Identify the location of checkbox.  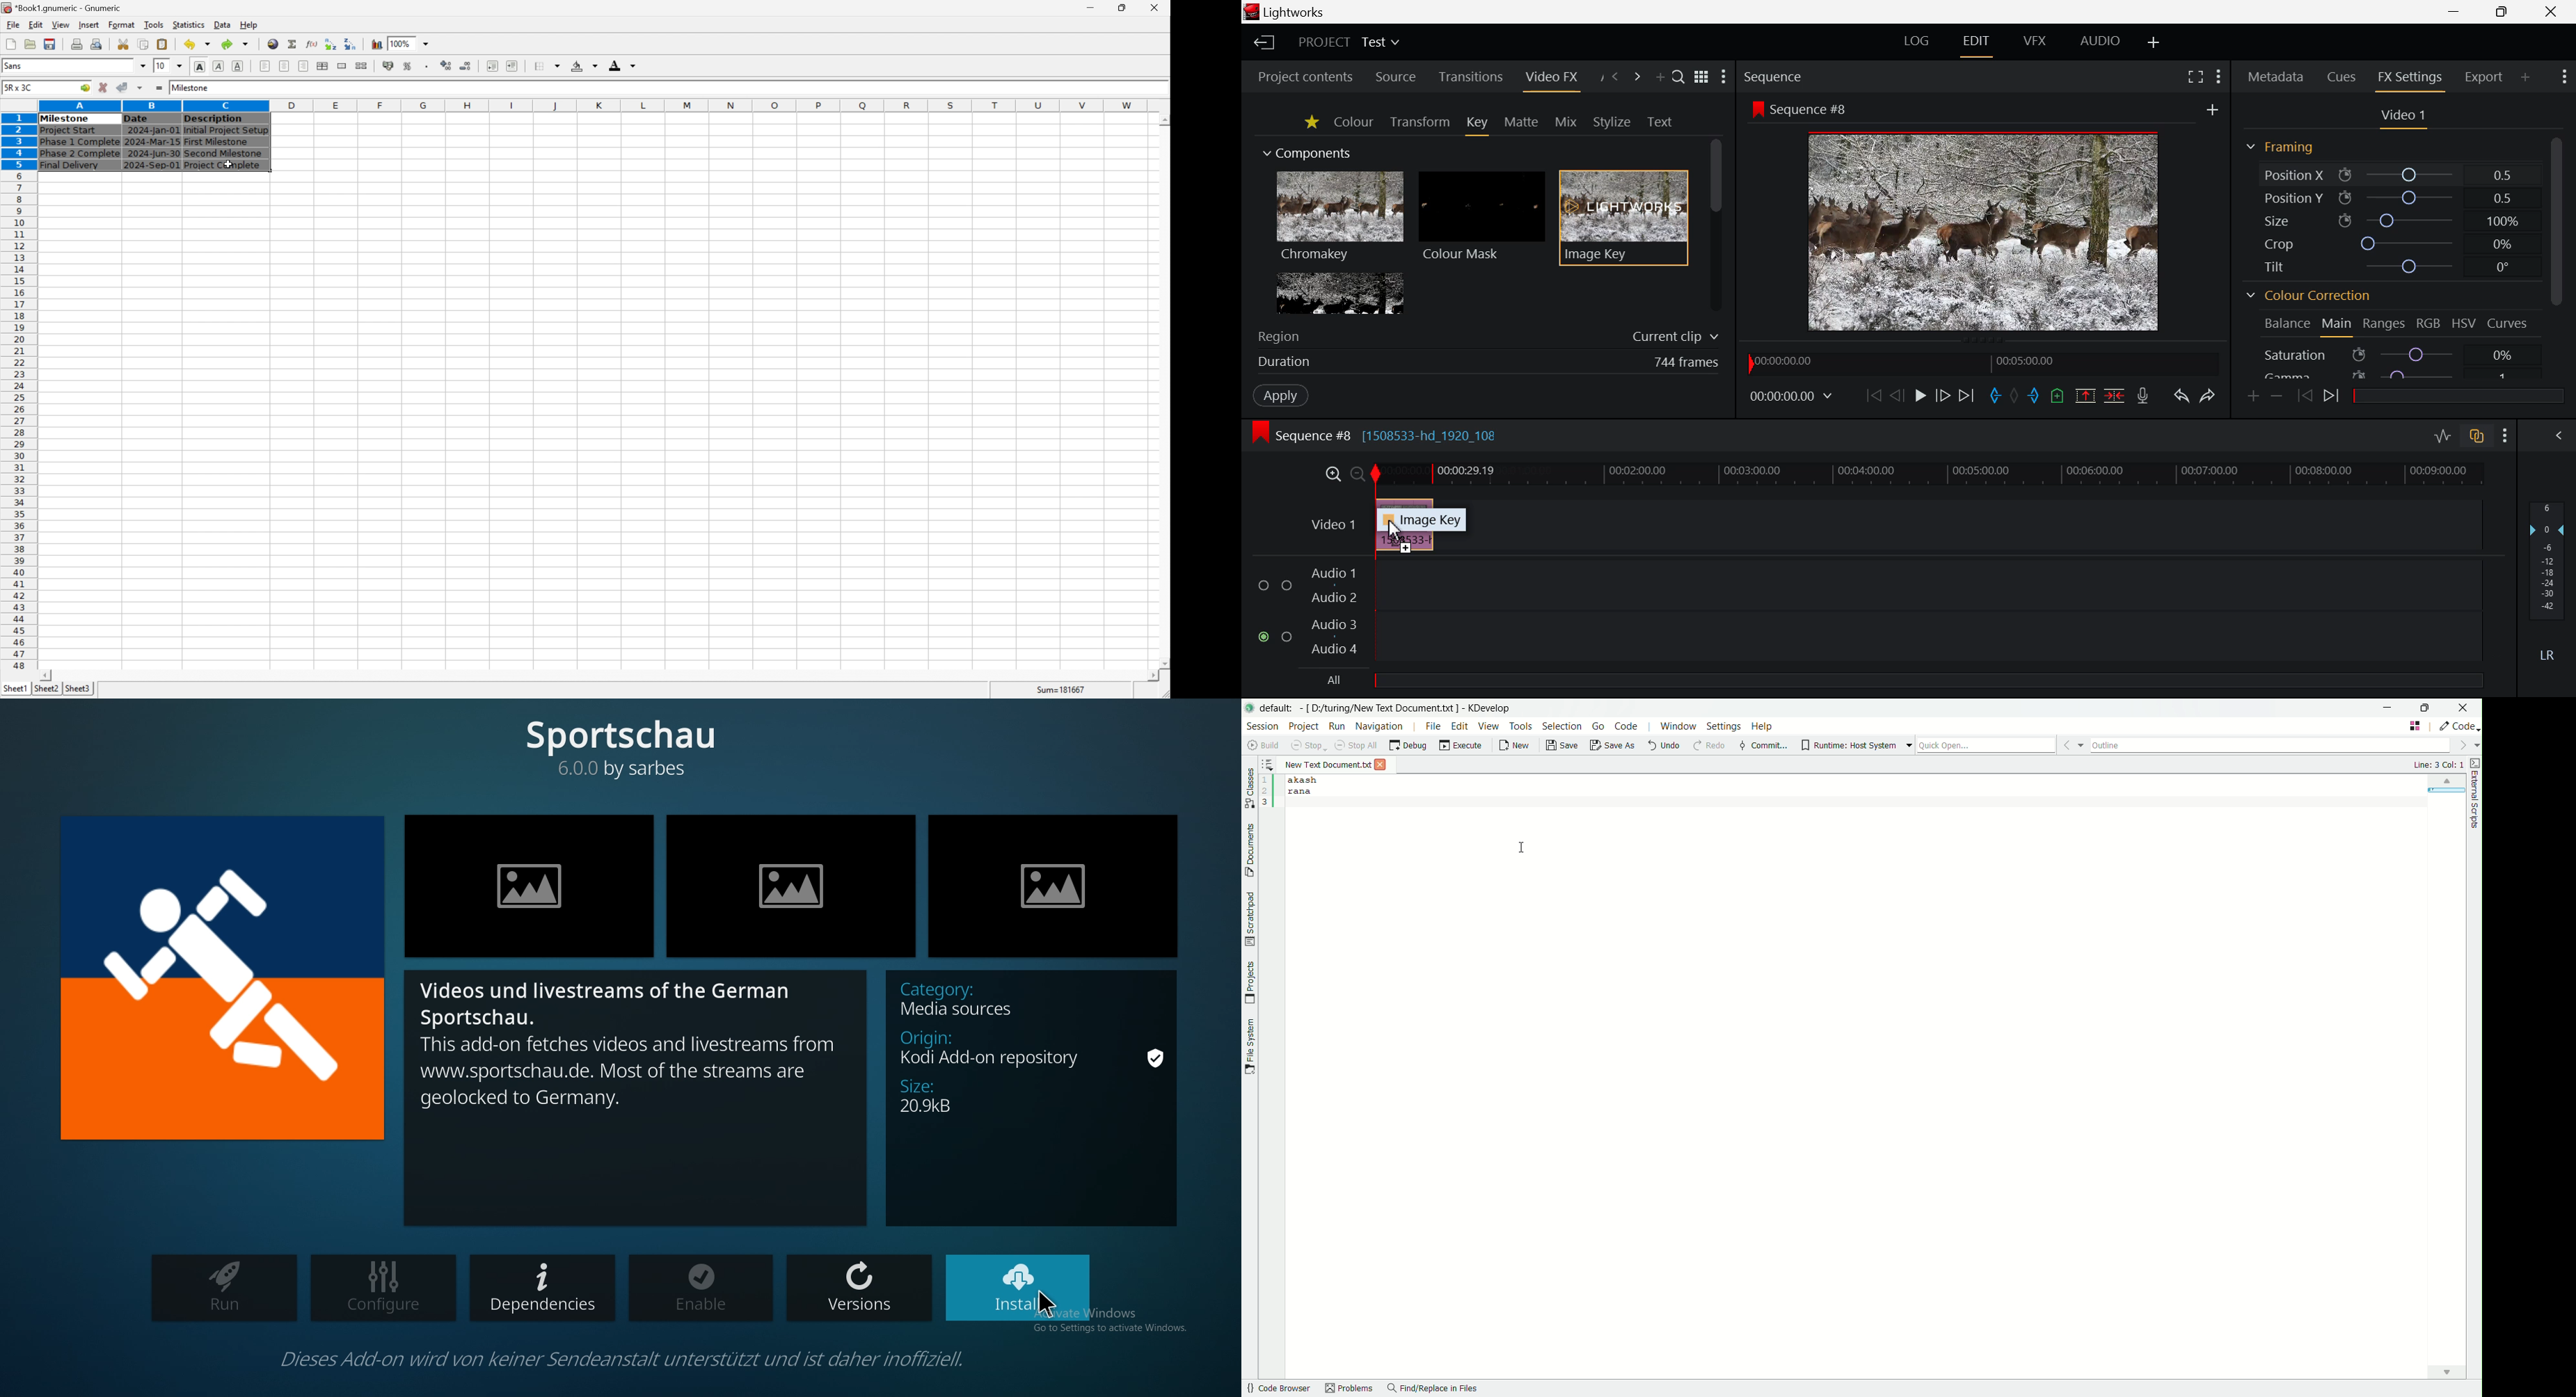
(1287, 585).